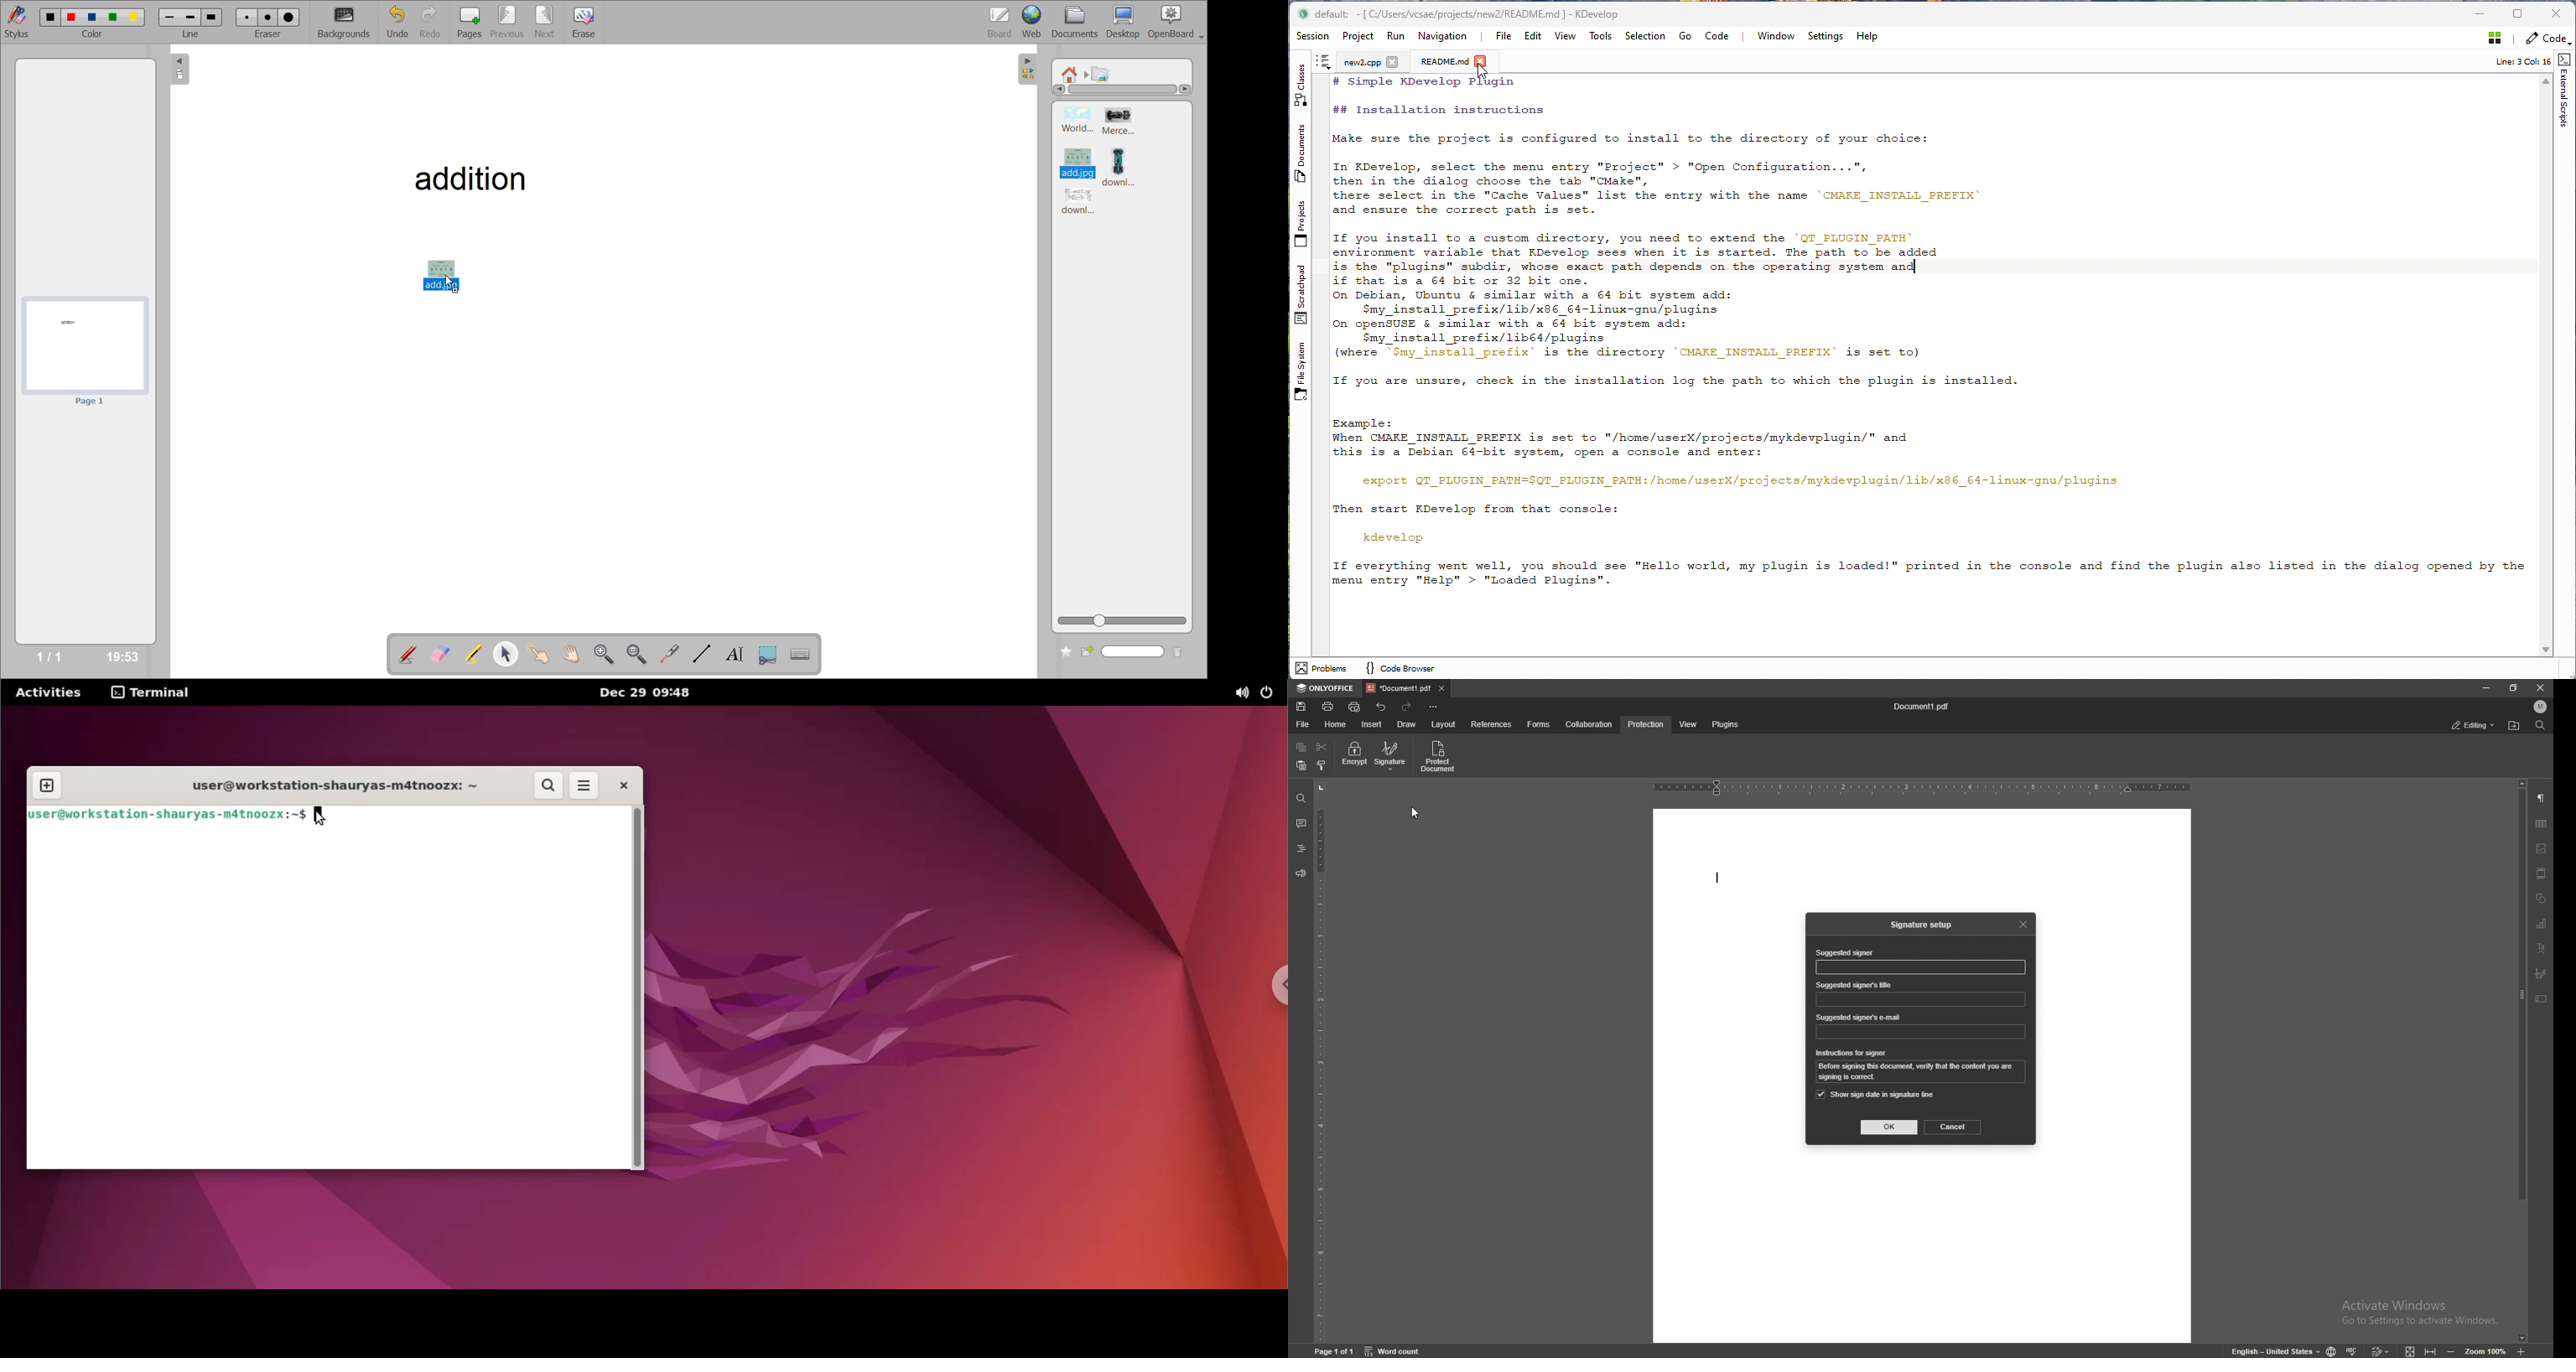 The height and width of the screenshot is (1372, 2576). Describe the element at coordinates (1028, 70) in the screenshot. I see `hide sidebar` at that location.